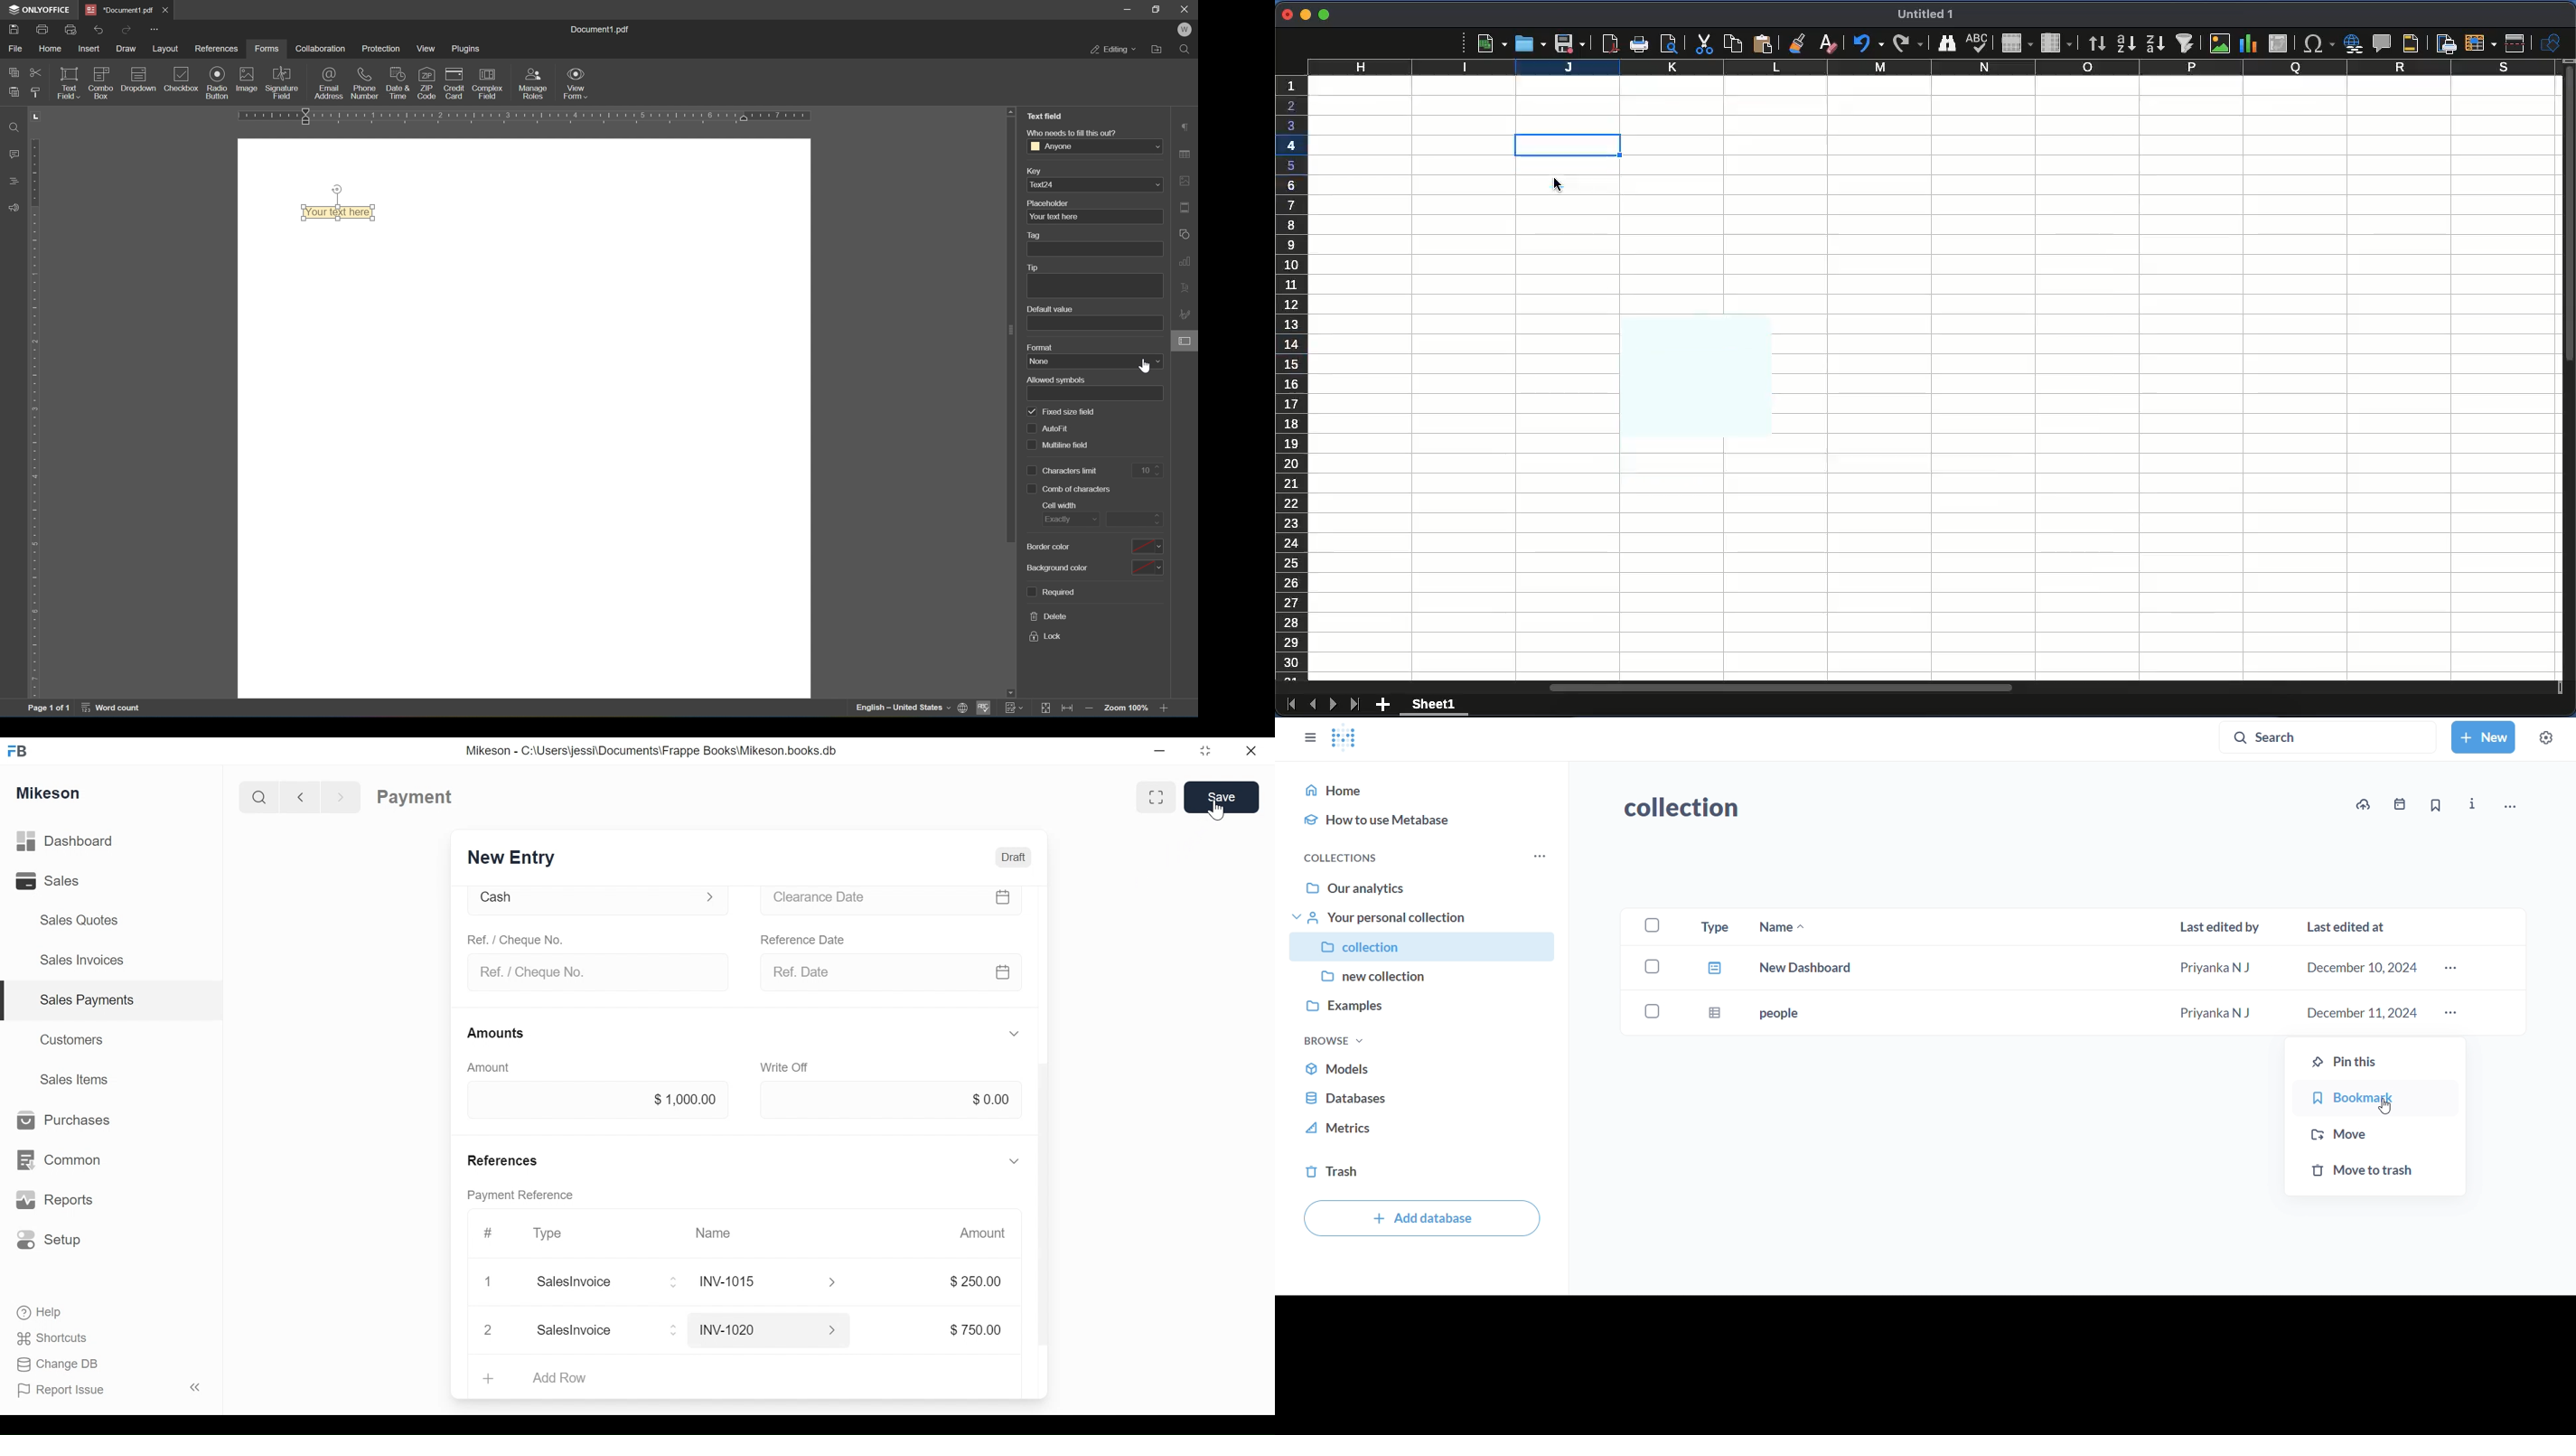  I want to click on Save, so click(1224, 798).